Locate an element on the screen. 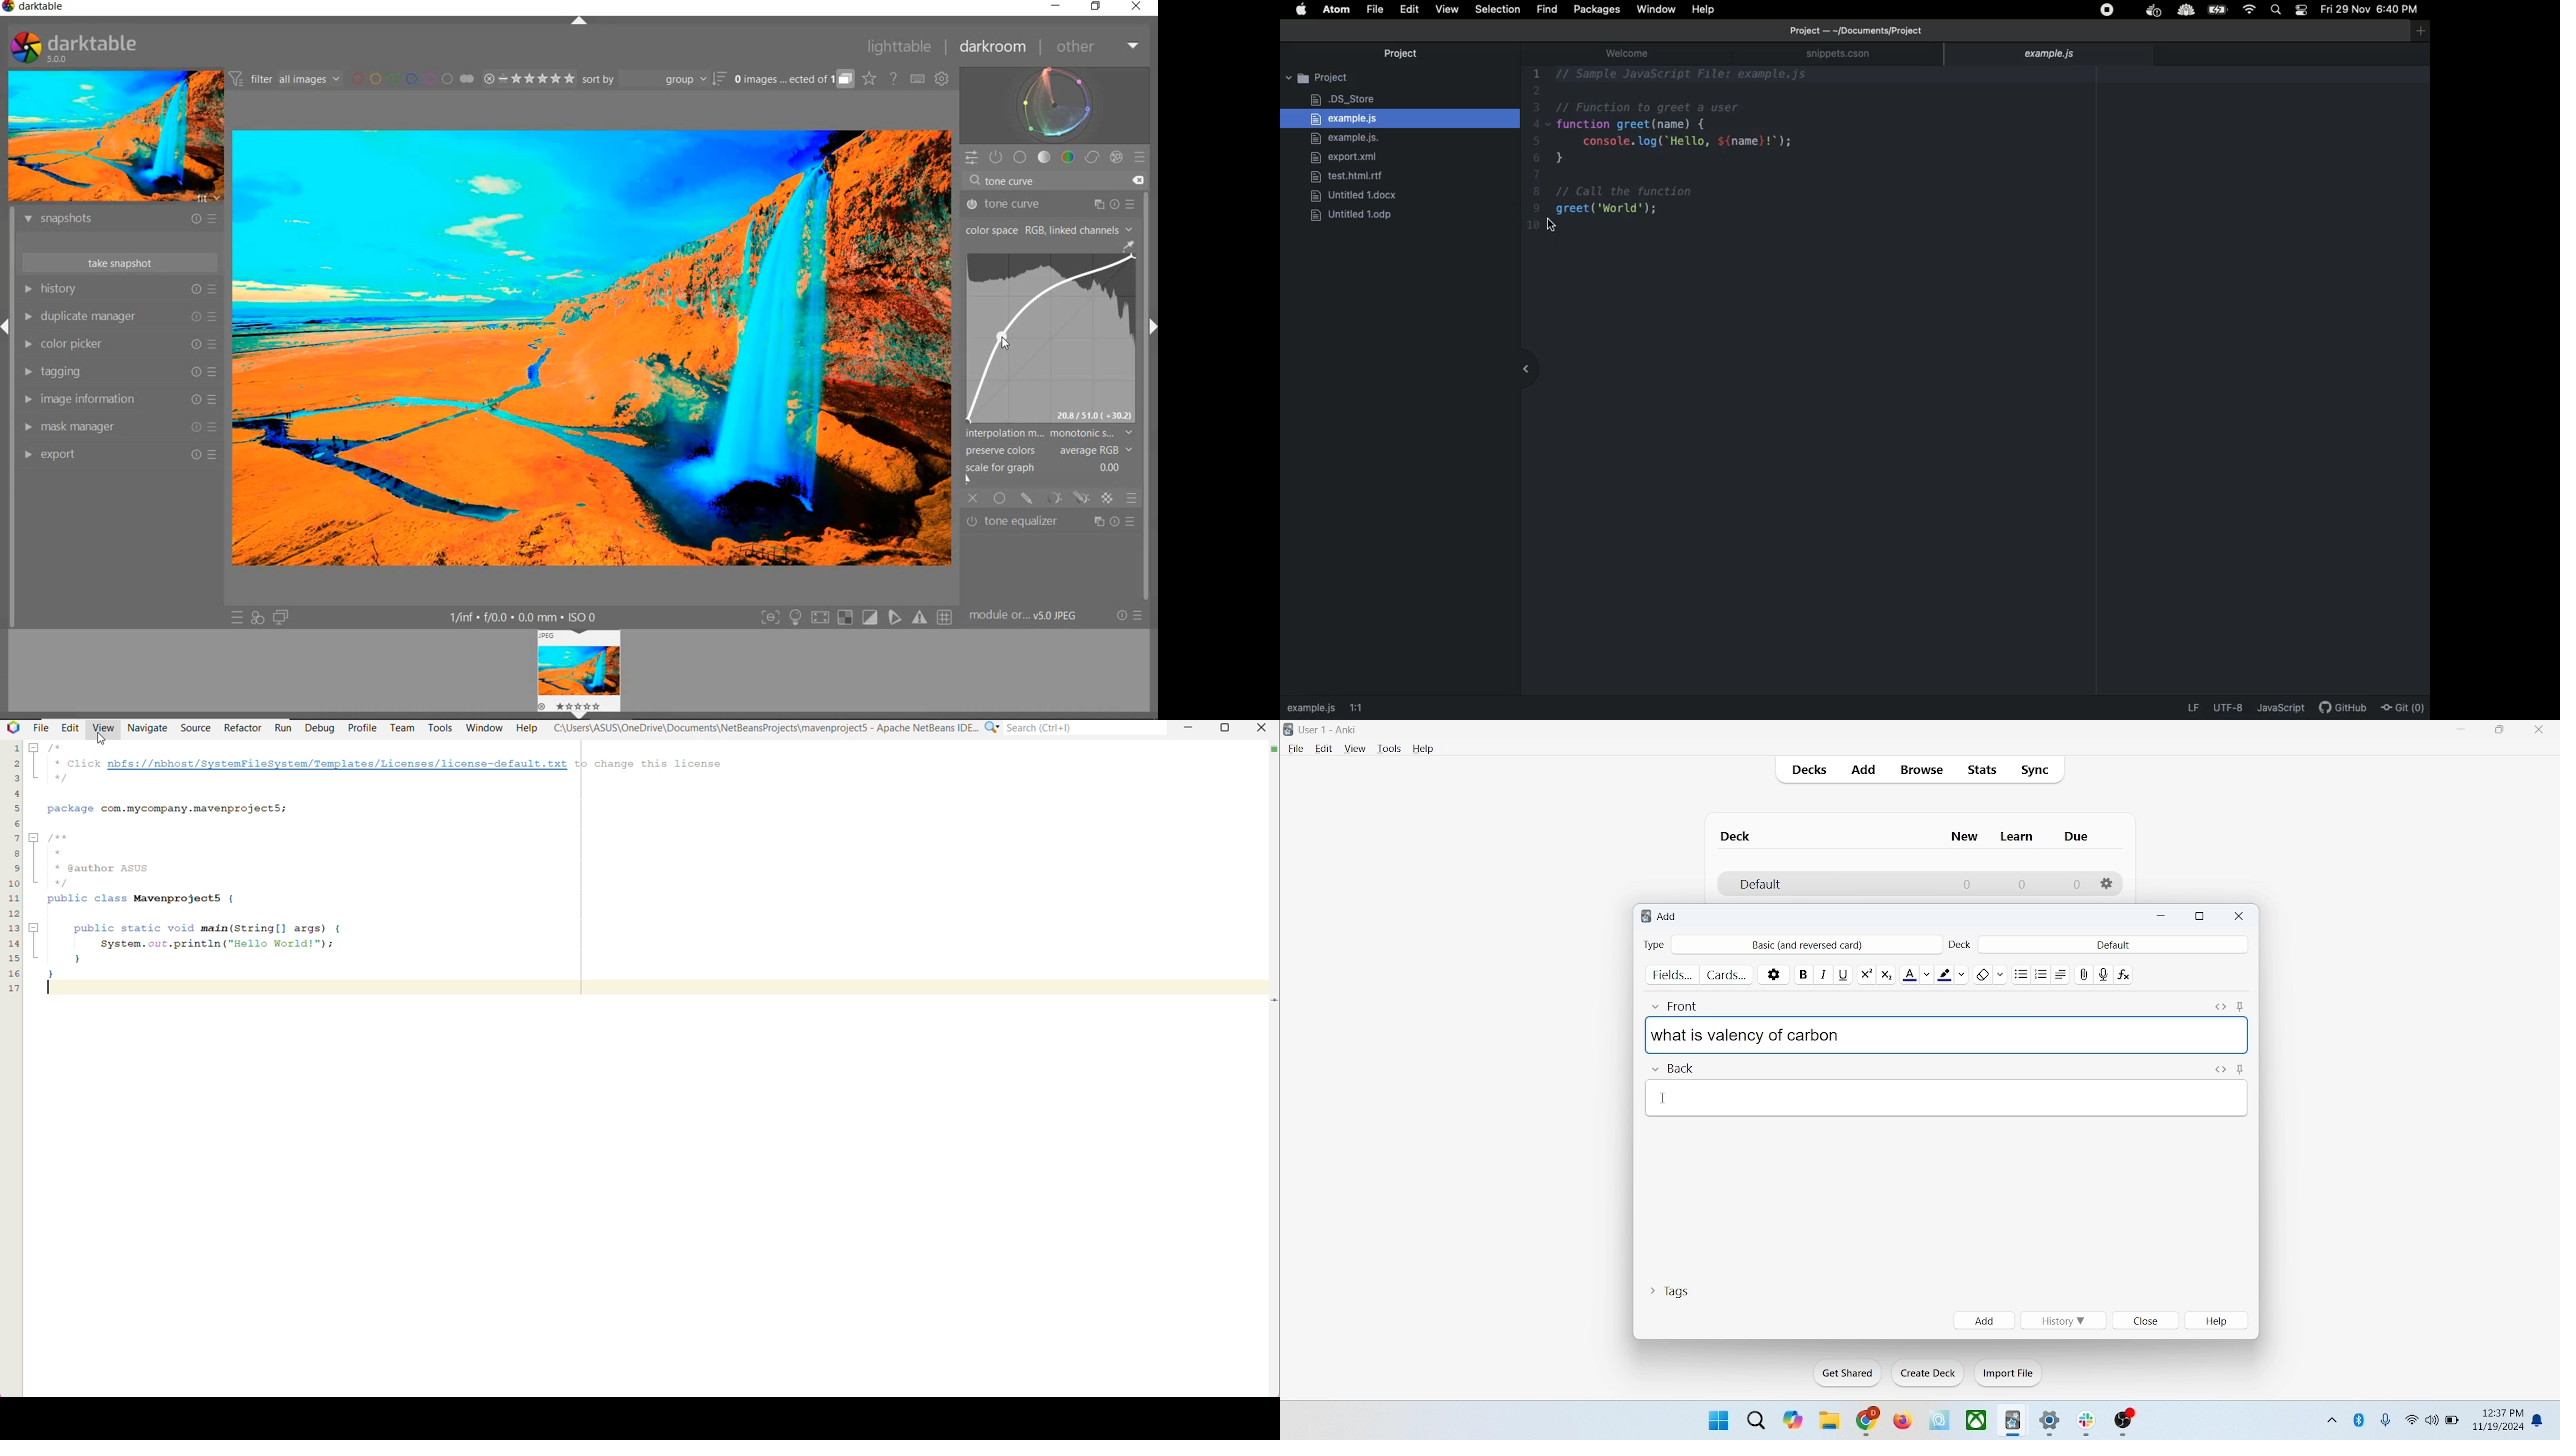  what is valency of carbon is located at coordinates (1947, 1034).